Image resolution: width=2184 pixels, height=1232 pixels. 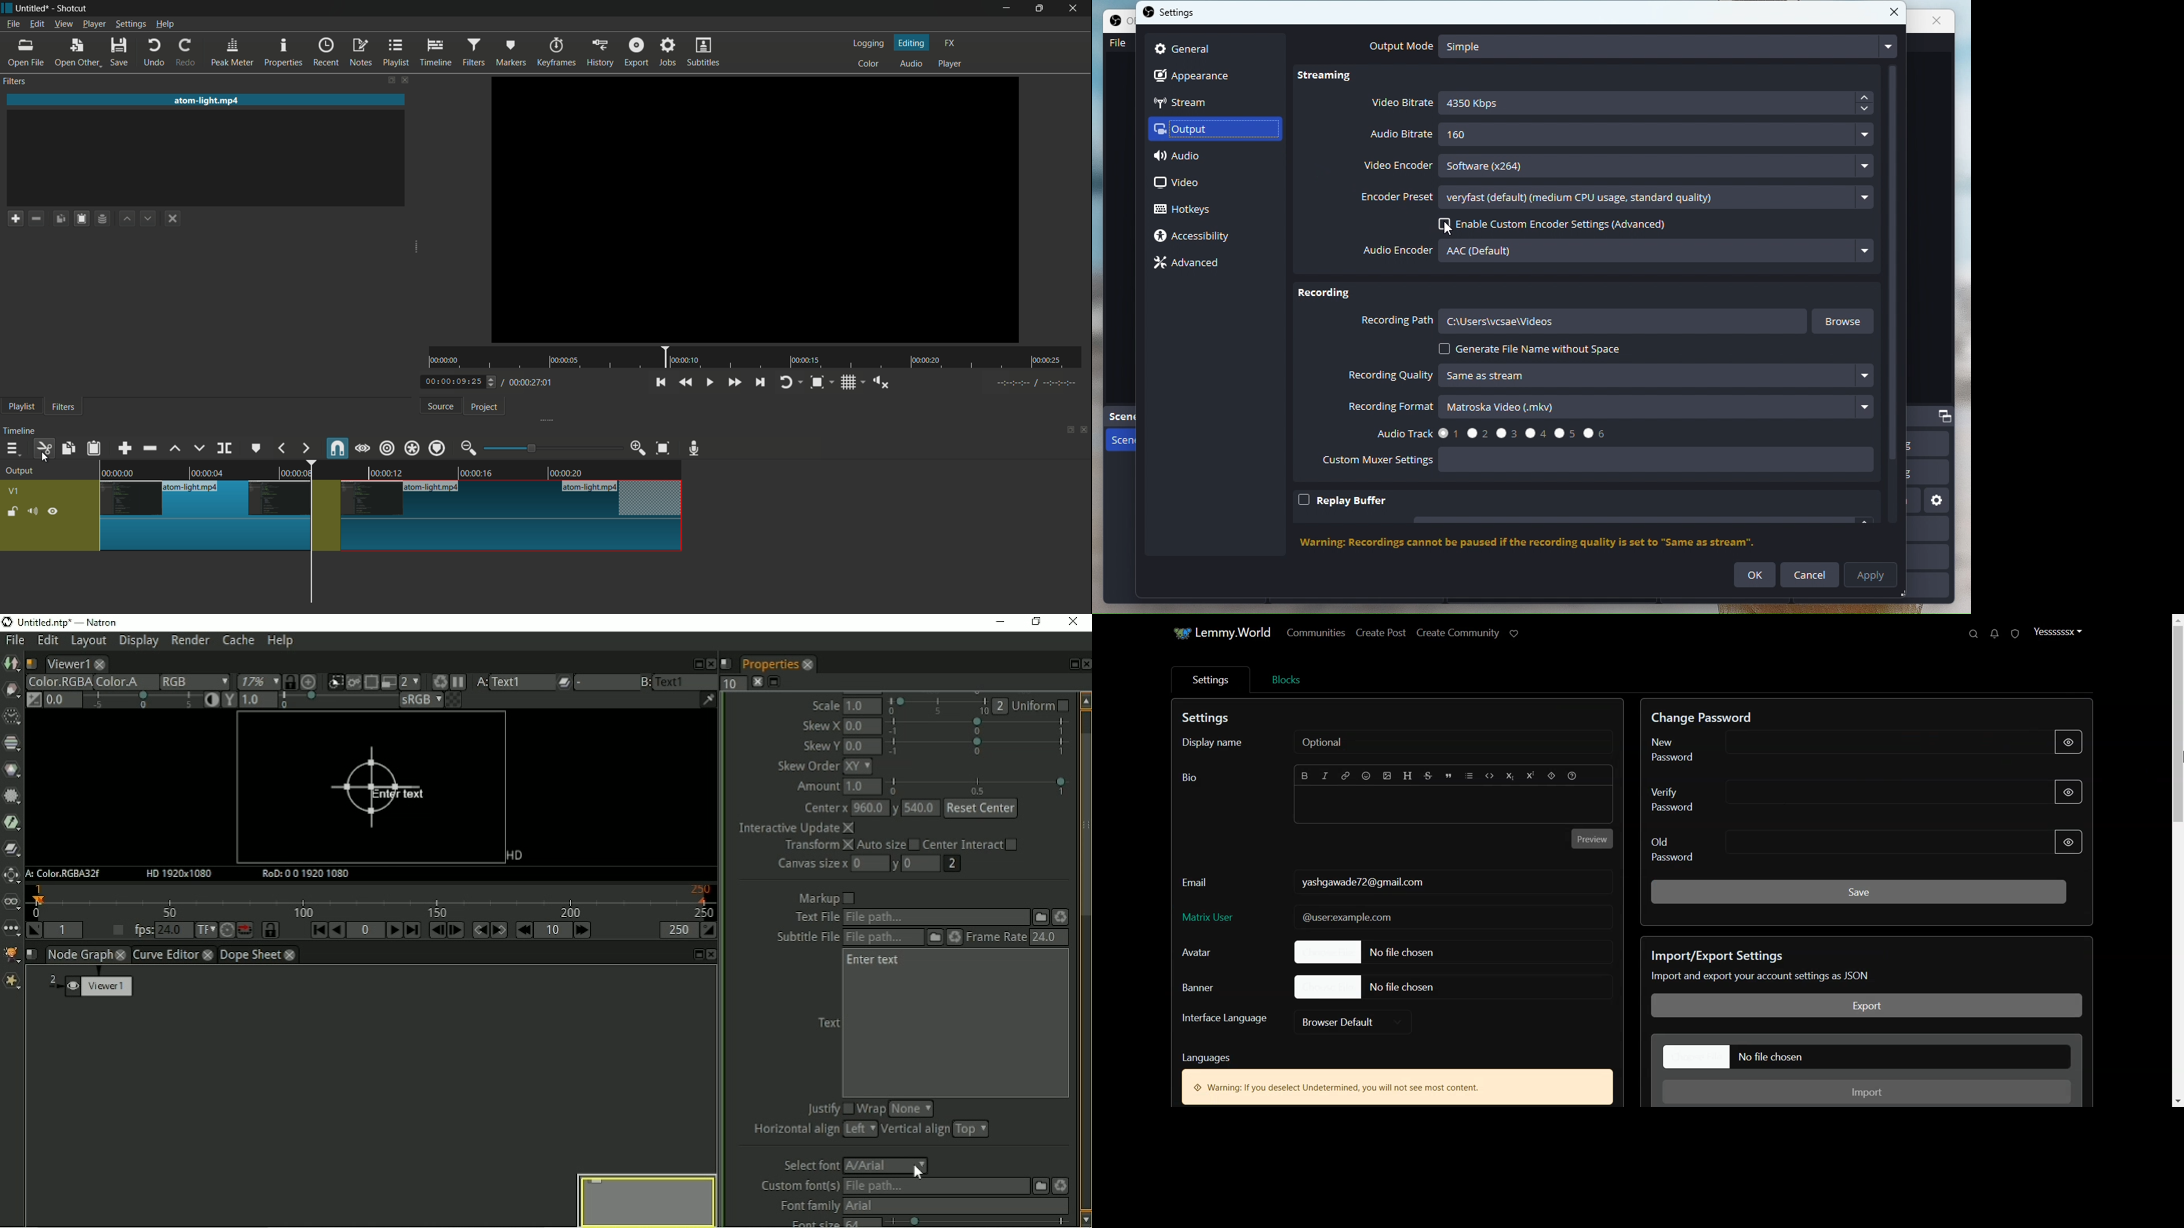 What do you see at coordinates (63, 218) in the screenshot?
I see `copy checked filters` at bounding box center [63, 218].